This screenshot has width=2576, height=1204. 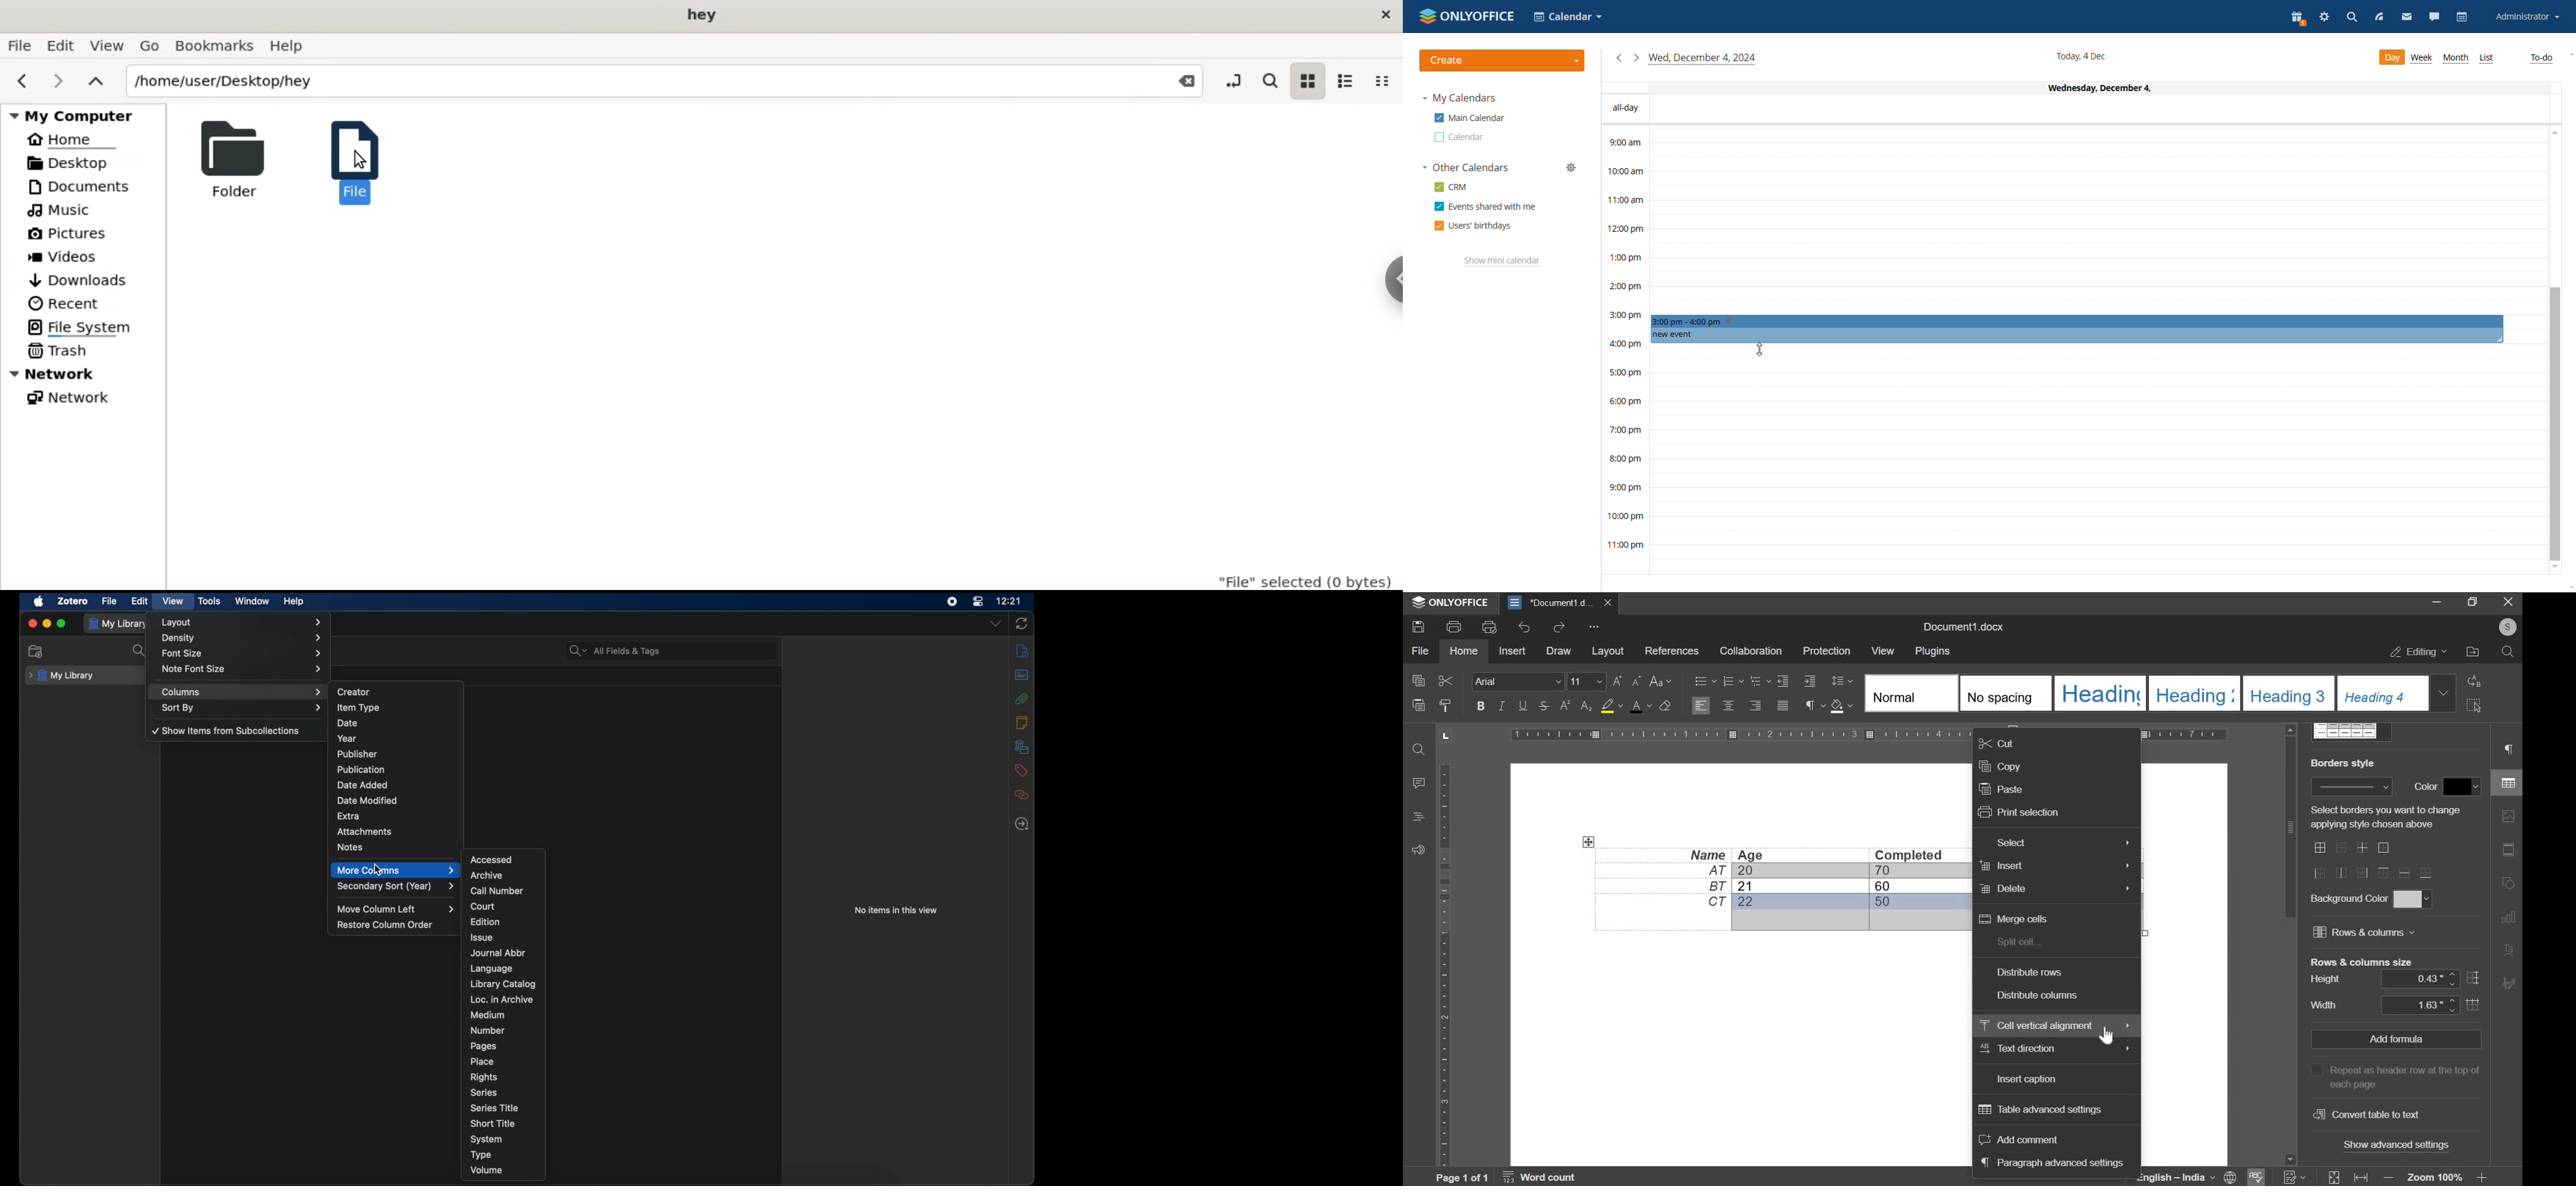 What do you see at coordinates (1579, 679) in the screenshot?
I see `font size` at bounding box center [1579, 679].